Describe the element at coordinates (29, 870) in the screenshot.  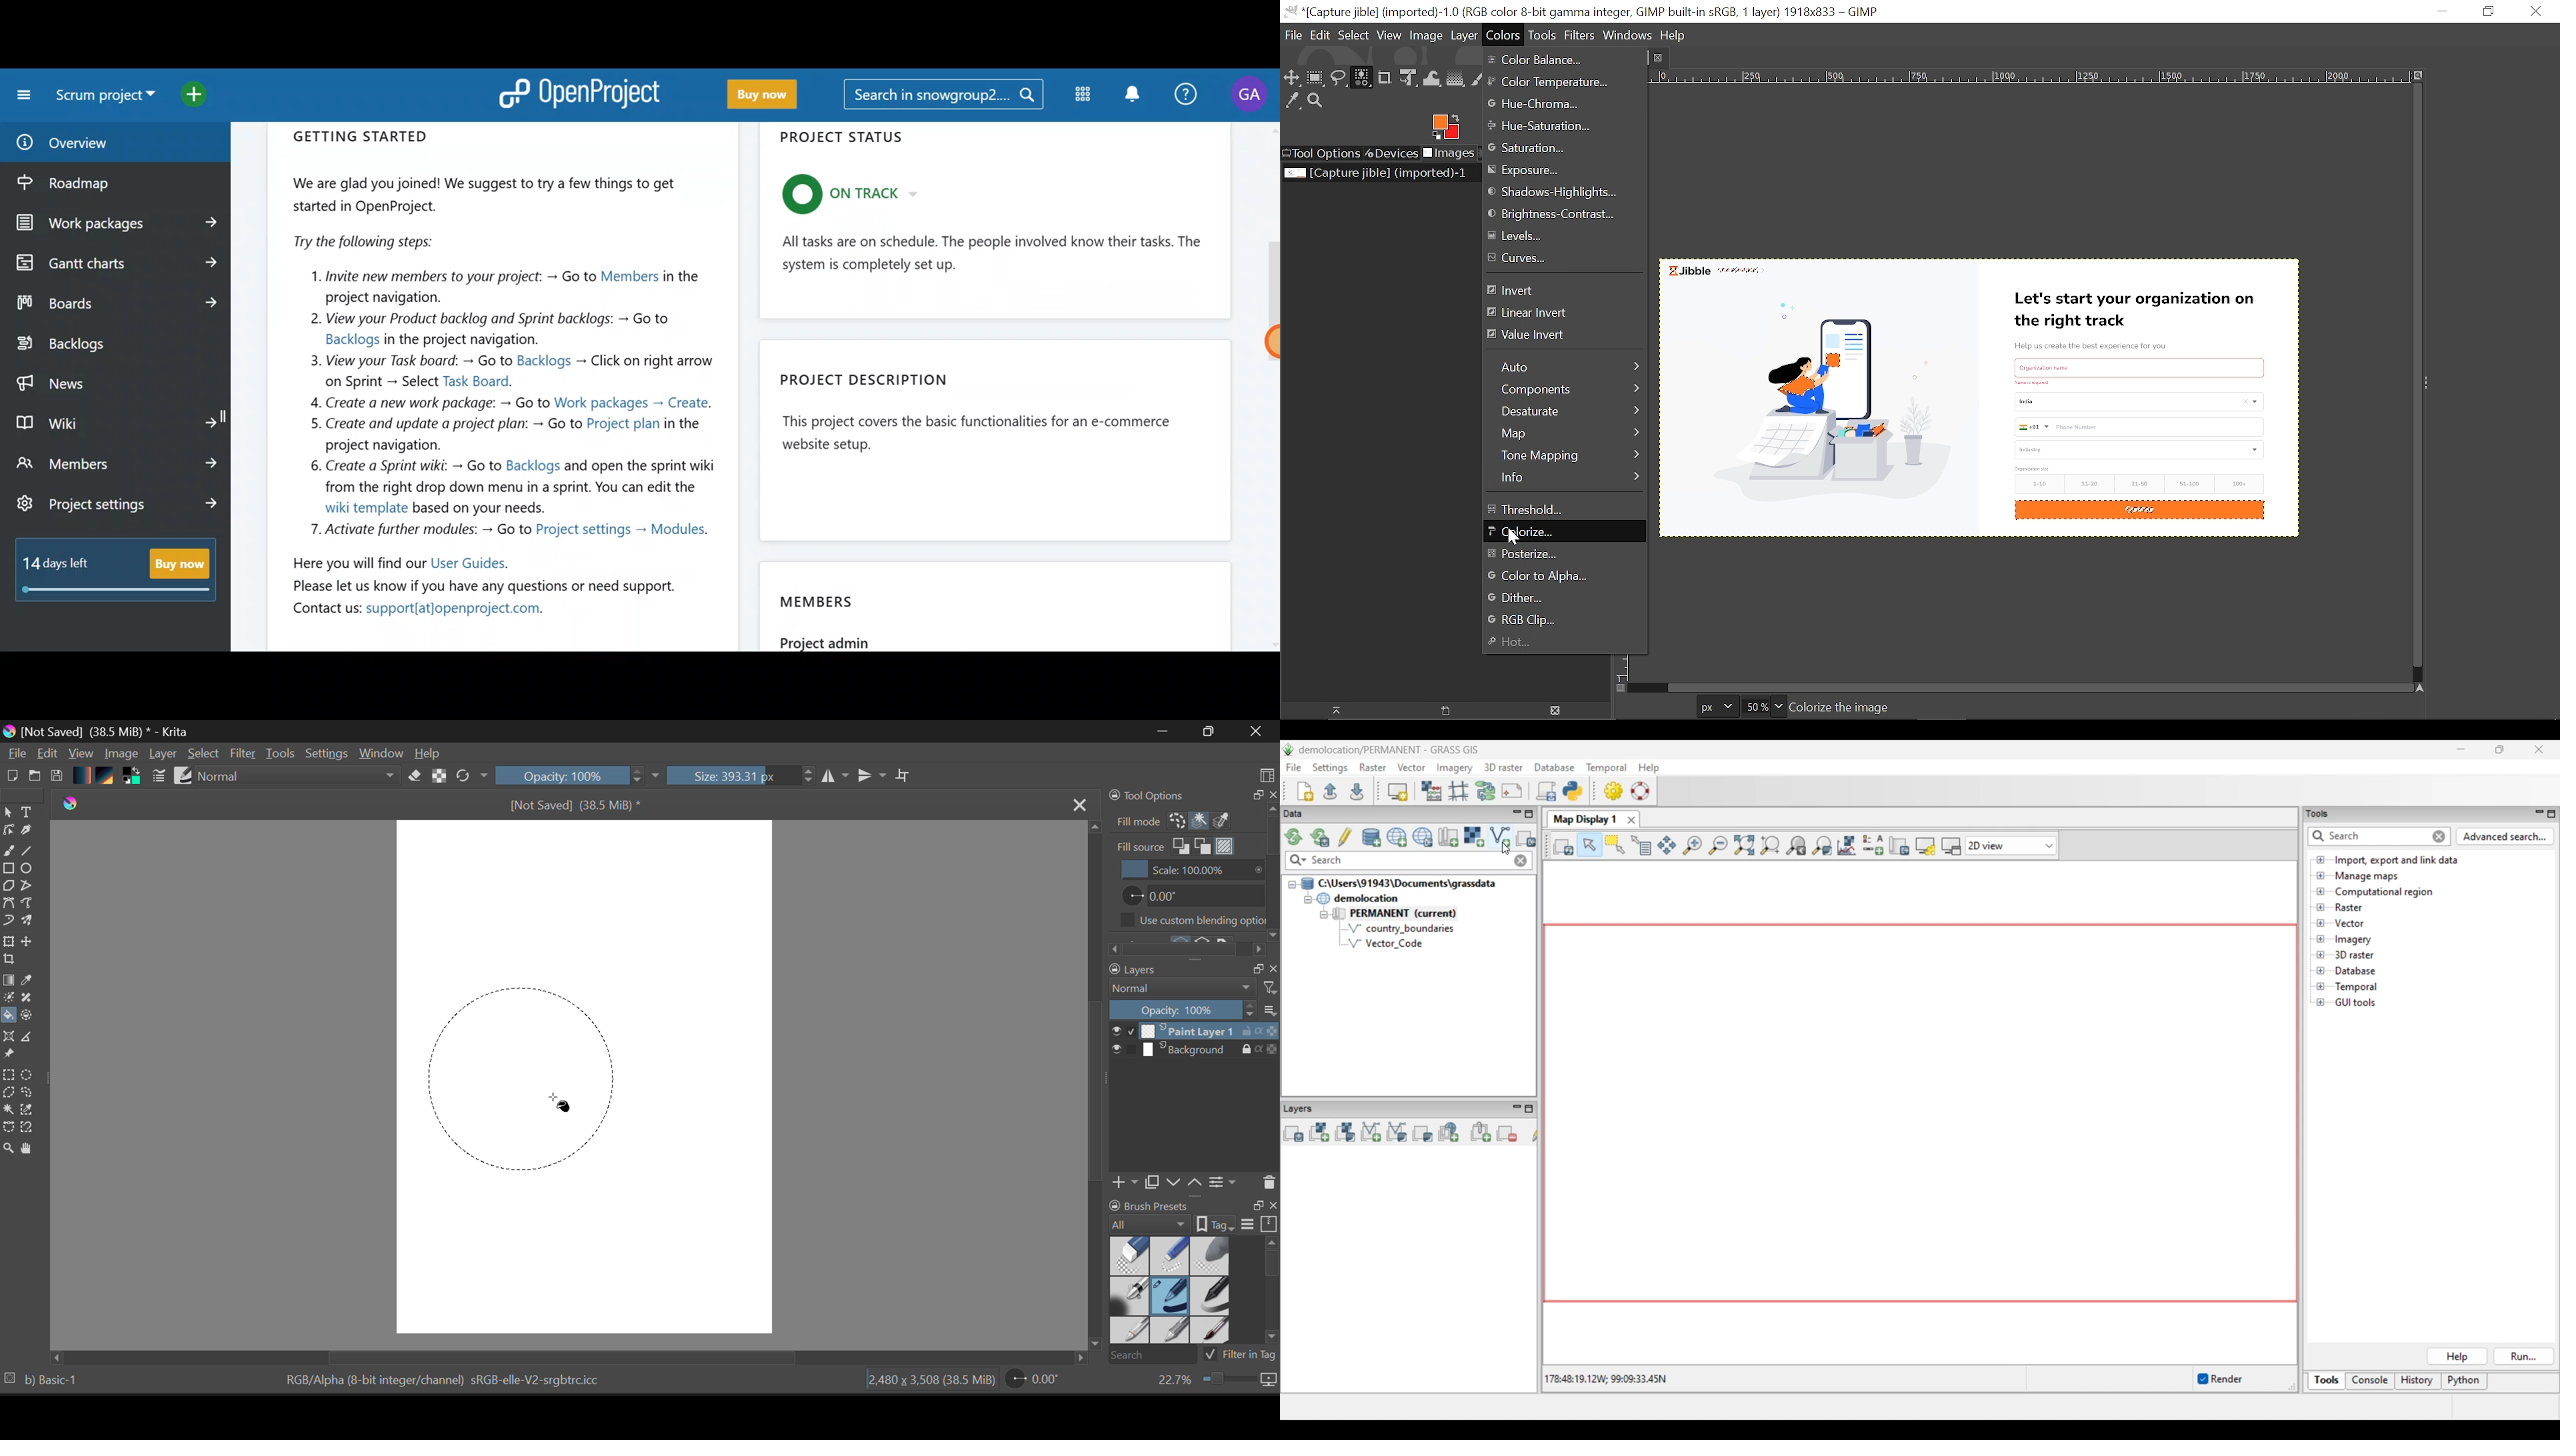
I see `Elipses` at that location.